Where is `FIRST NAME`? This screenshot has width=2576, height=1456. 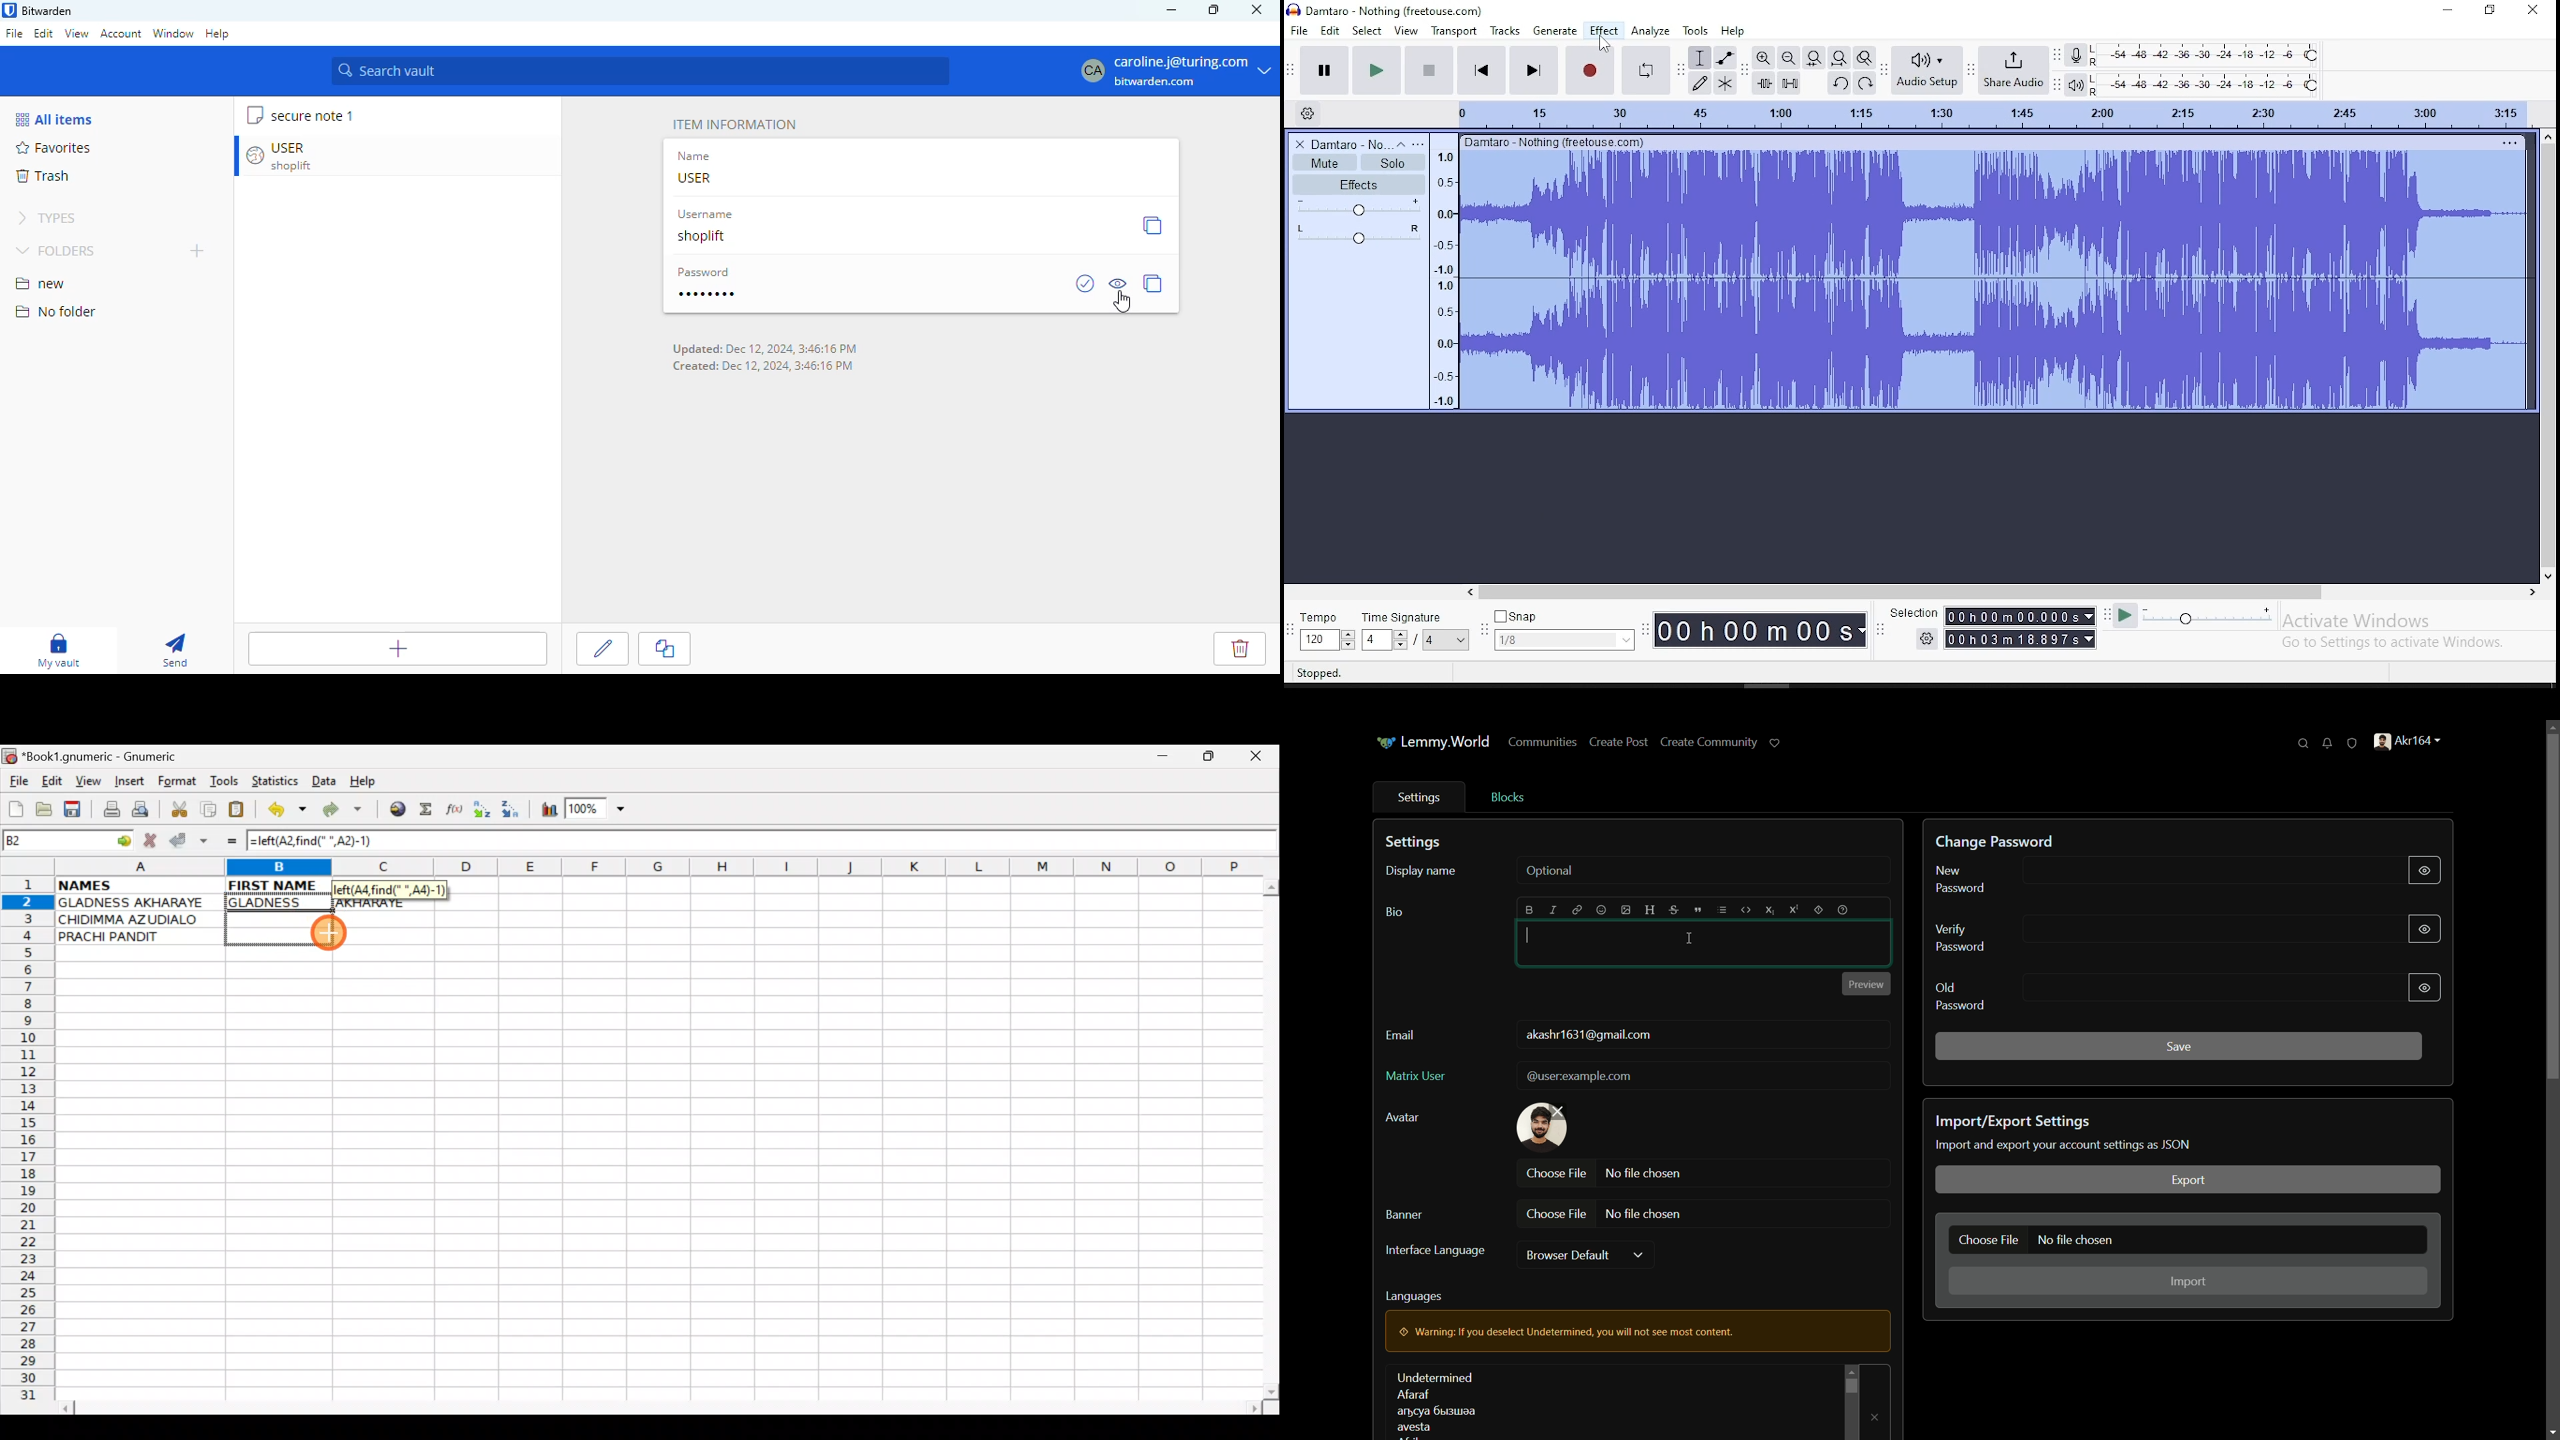 FIRST NAME is located at coordinates (275, 884).